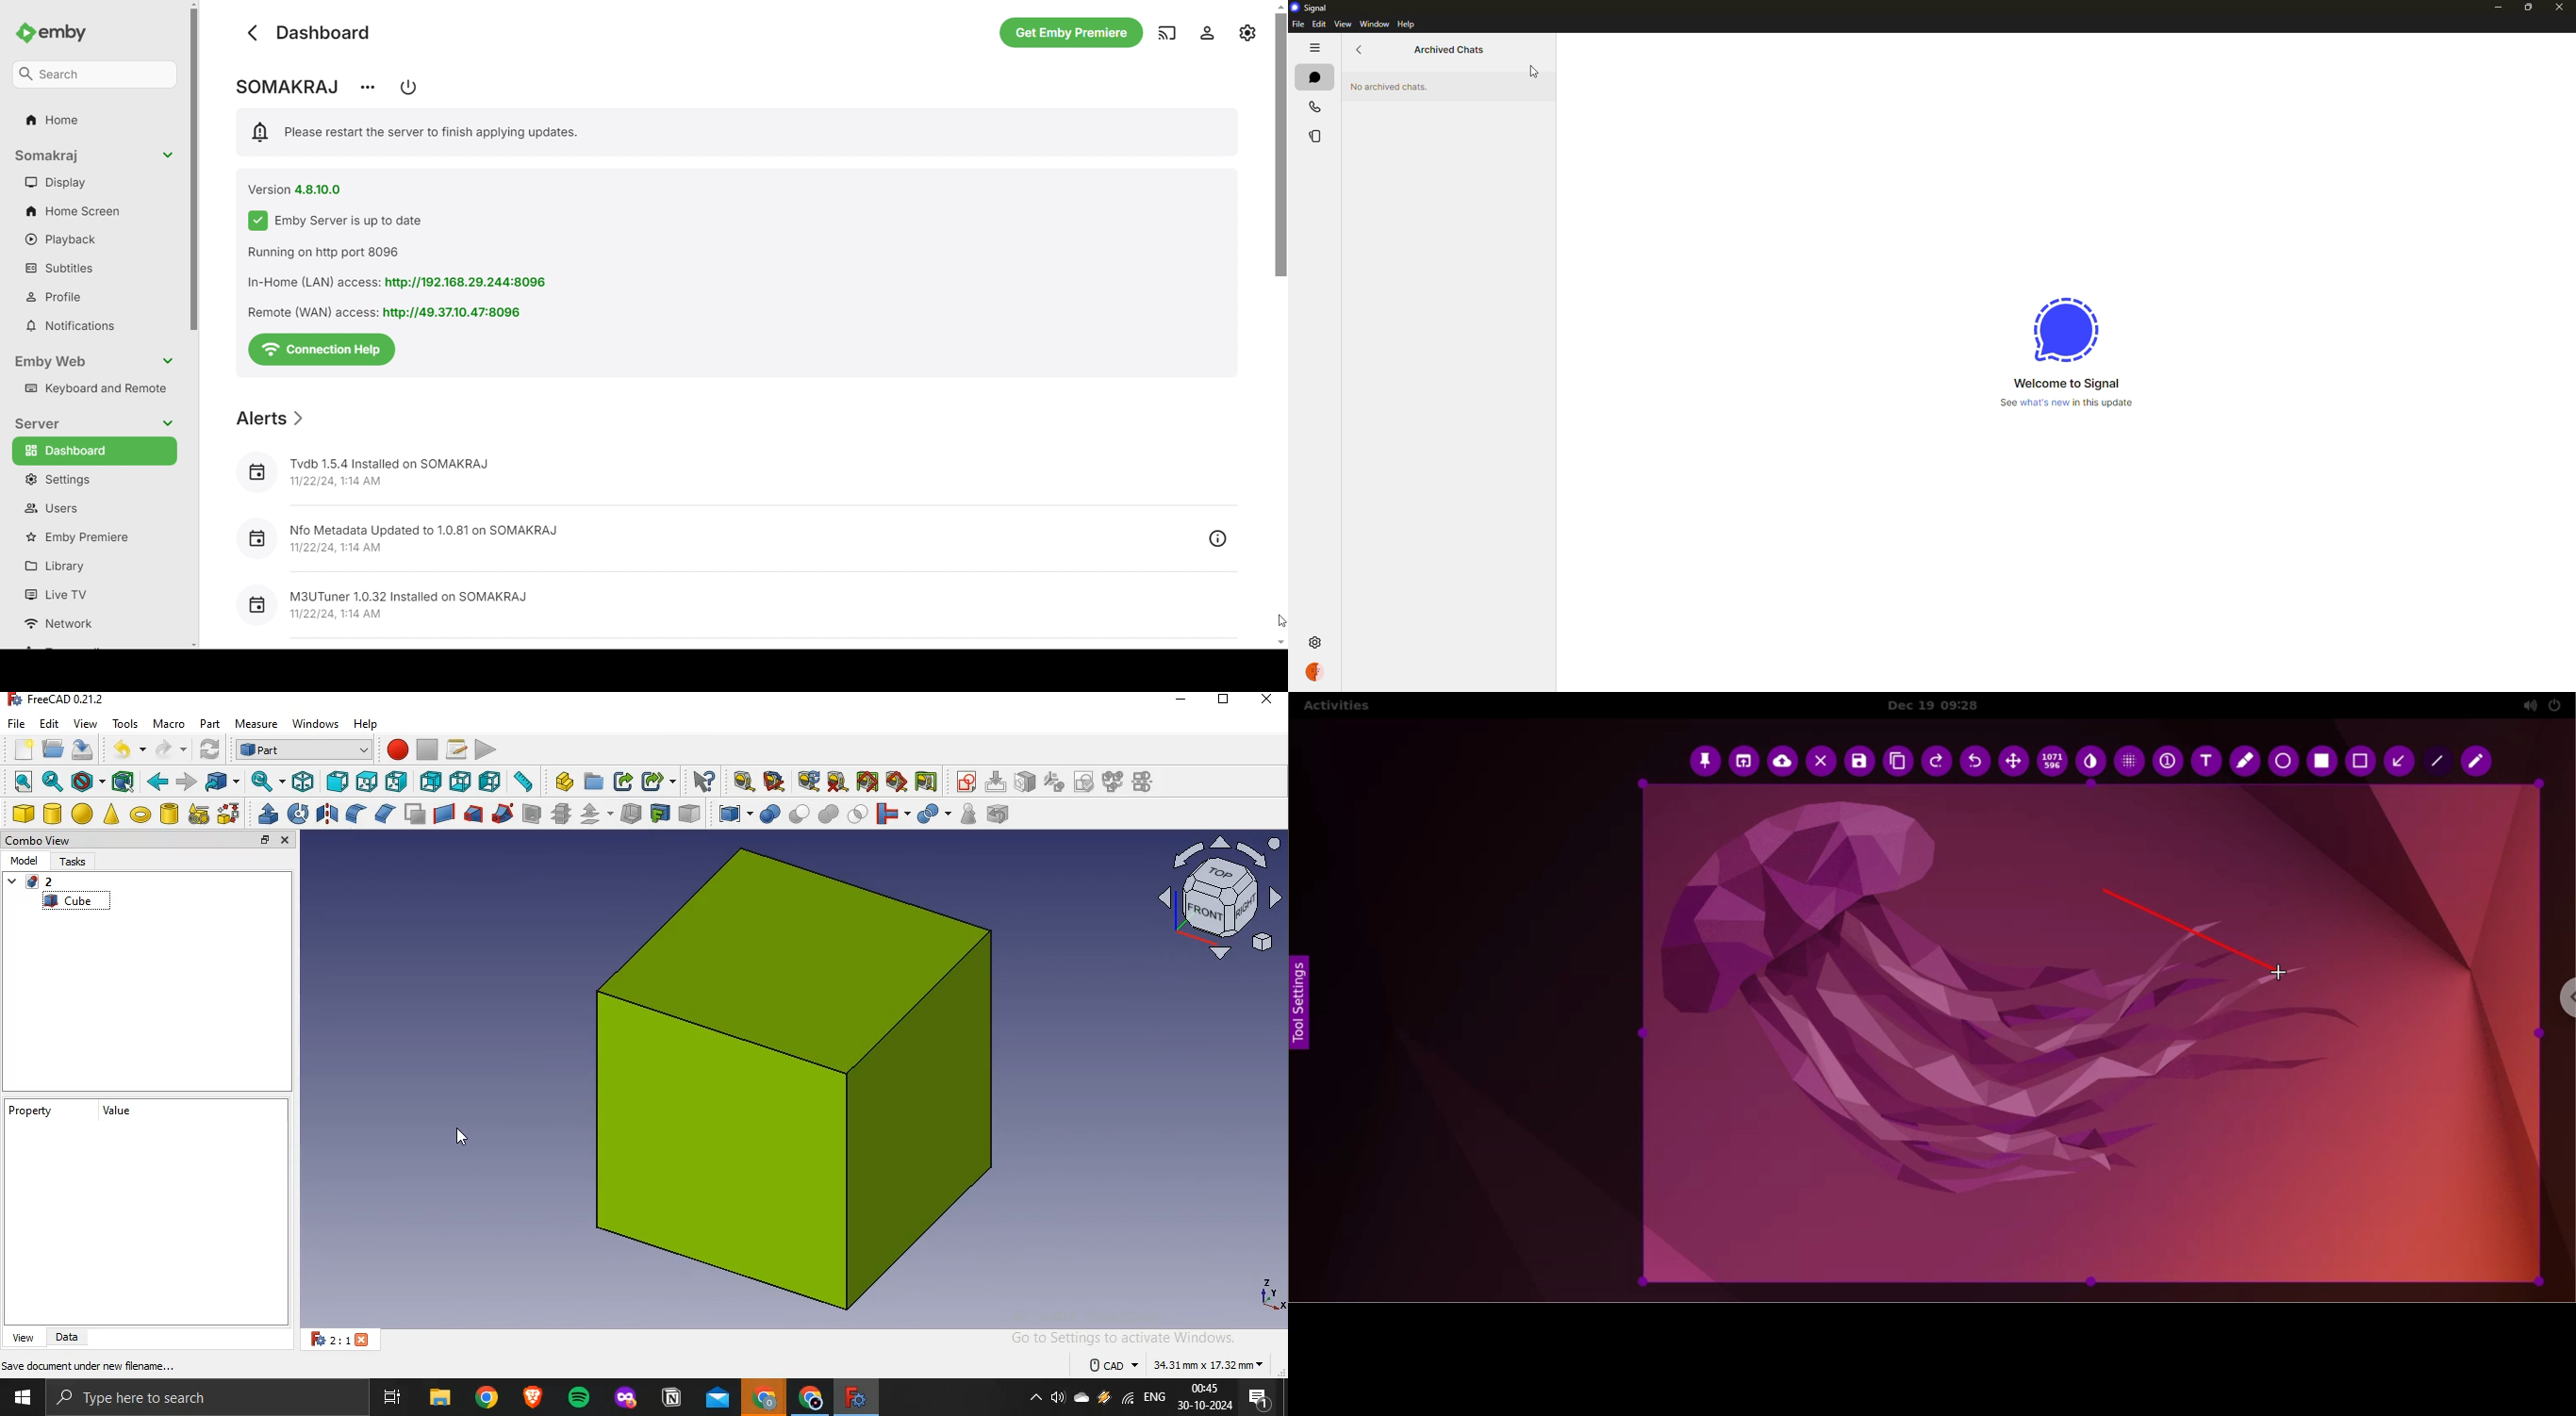 This screenshot has height=1428, width=2576. I want to click on axis icon, so click(1219, 898).